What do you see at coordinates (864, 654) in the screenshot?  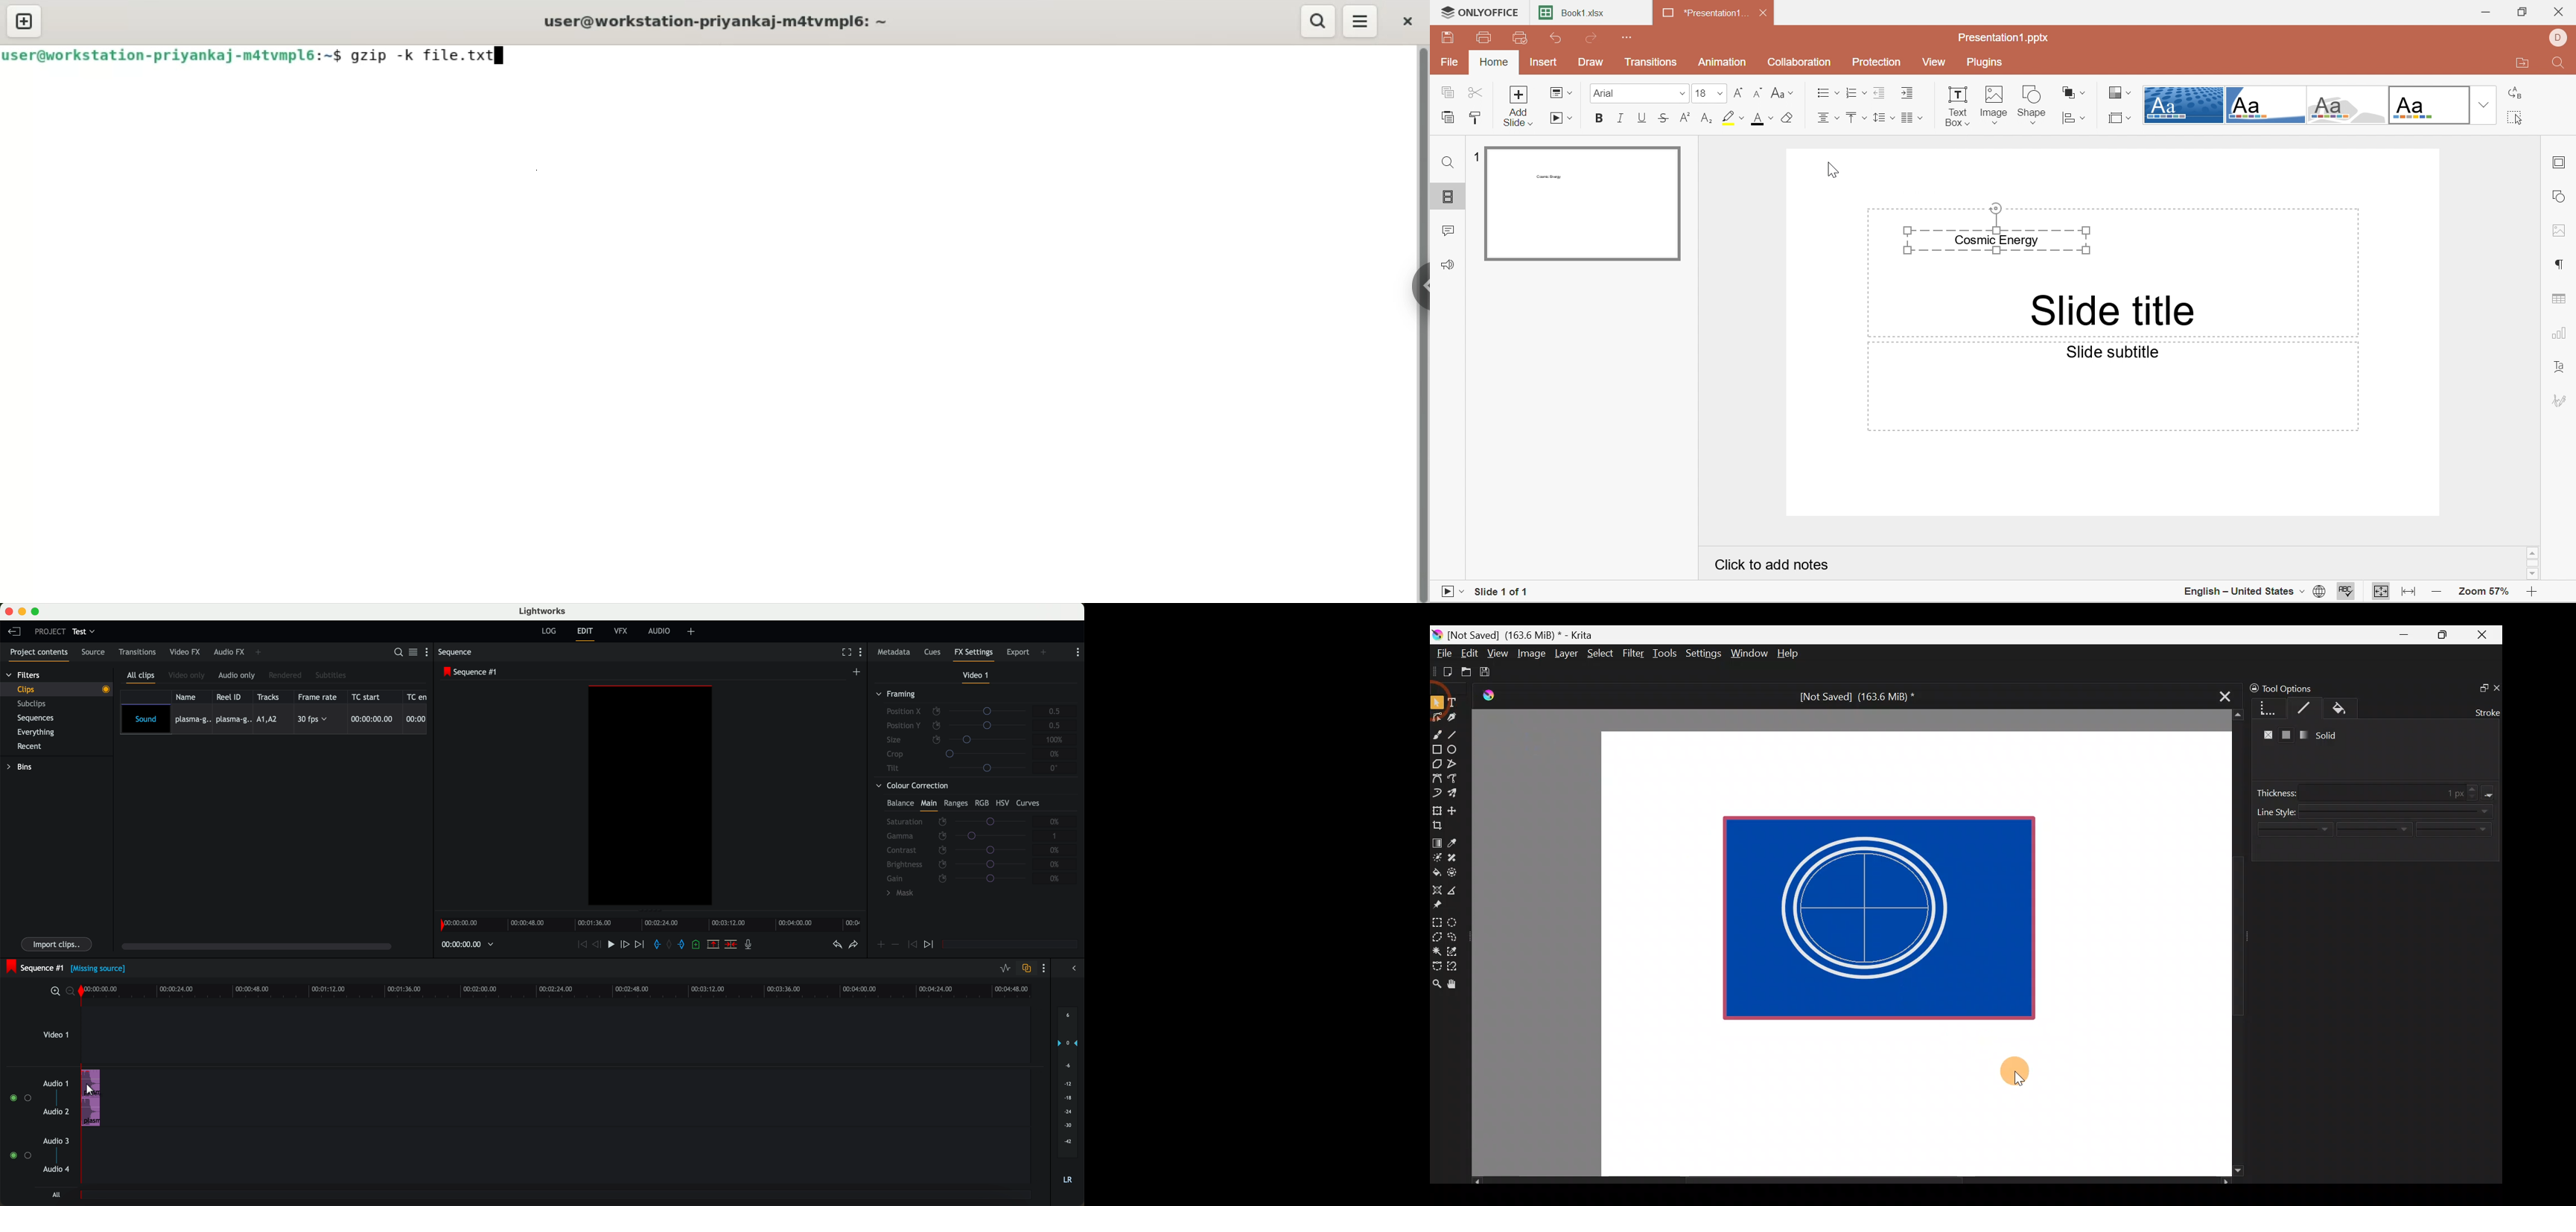 I see `show settings menu` at bounding box center [864, 654].